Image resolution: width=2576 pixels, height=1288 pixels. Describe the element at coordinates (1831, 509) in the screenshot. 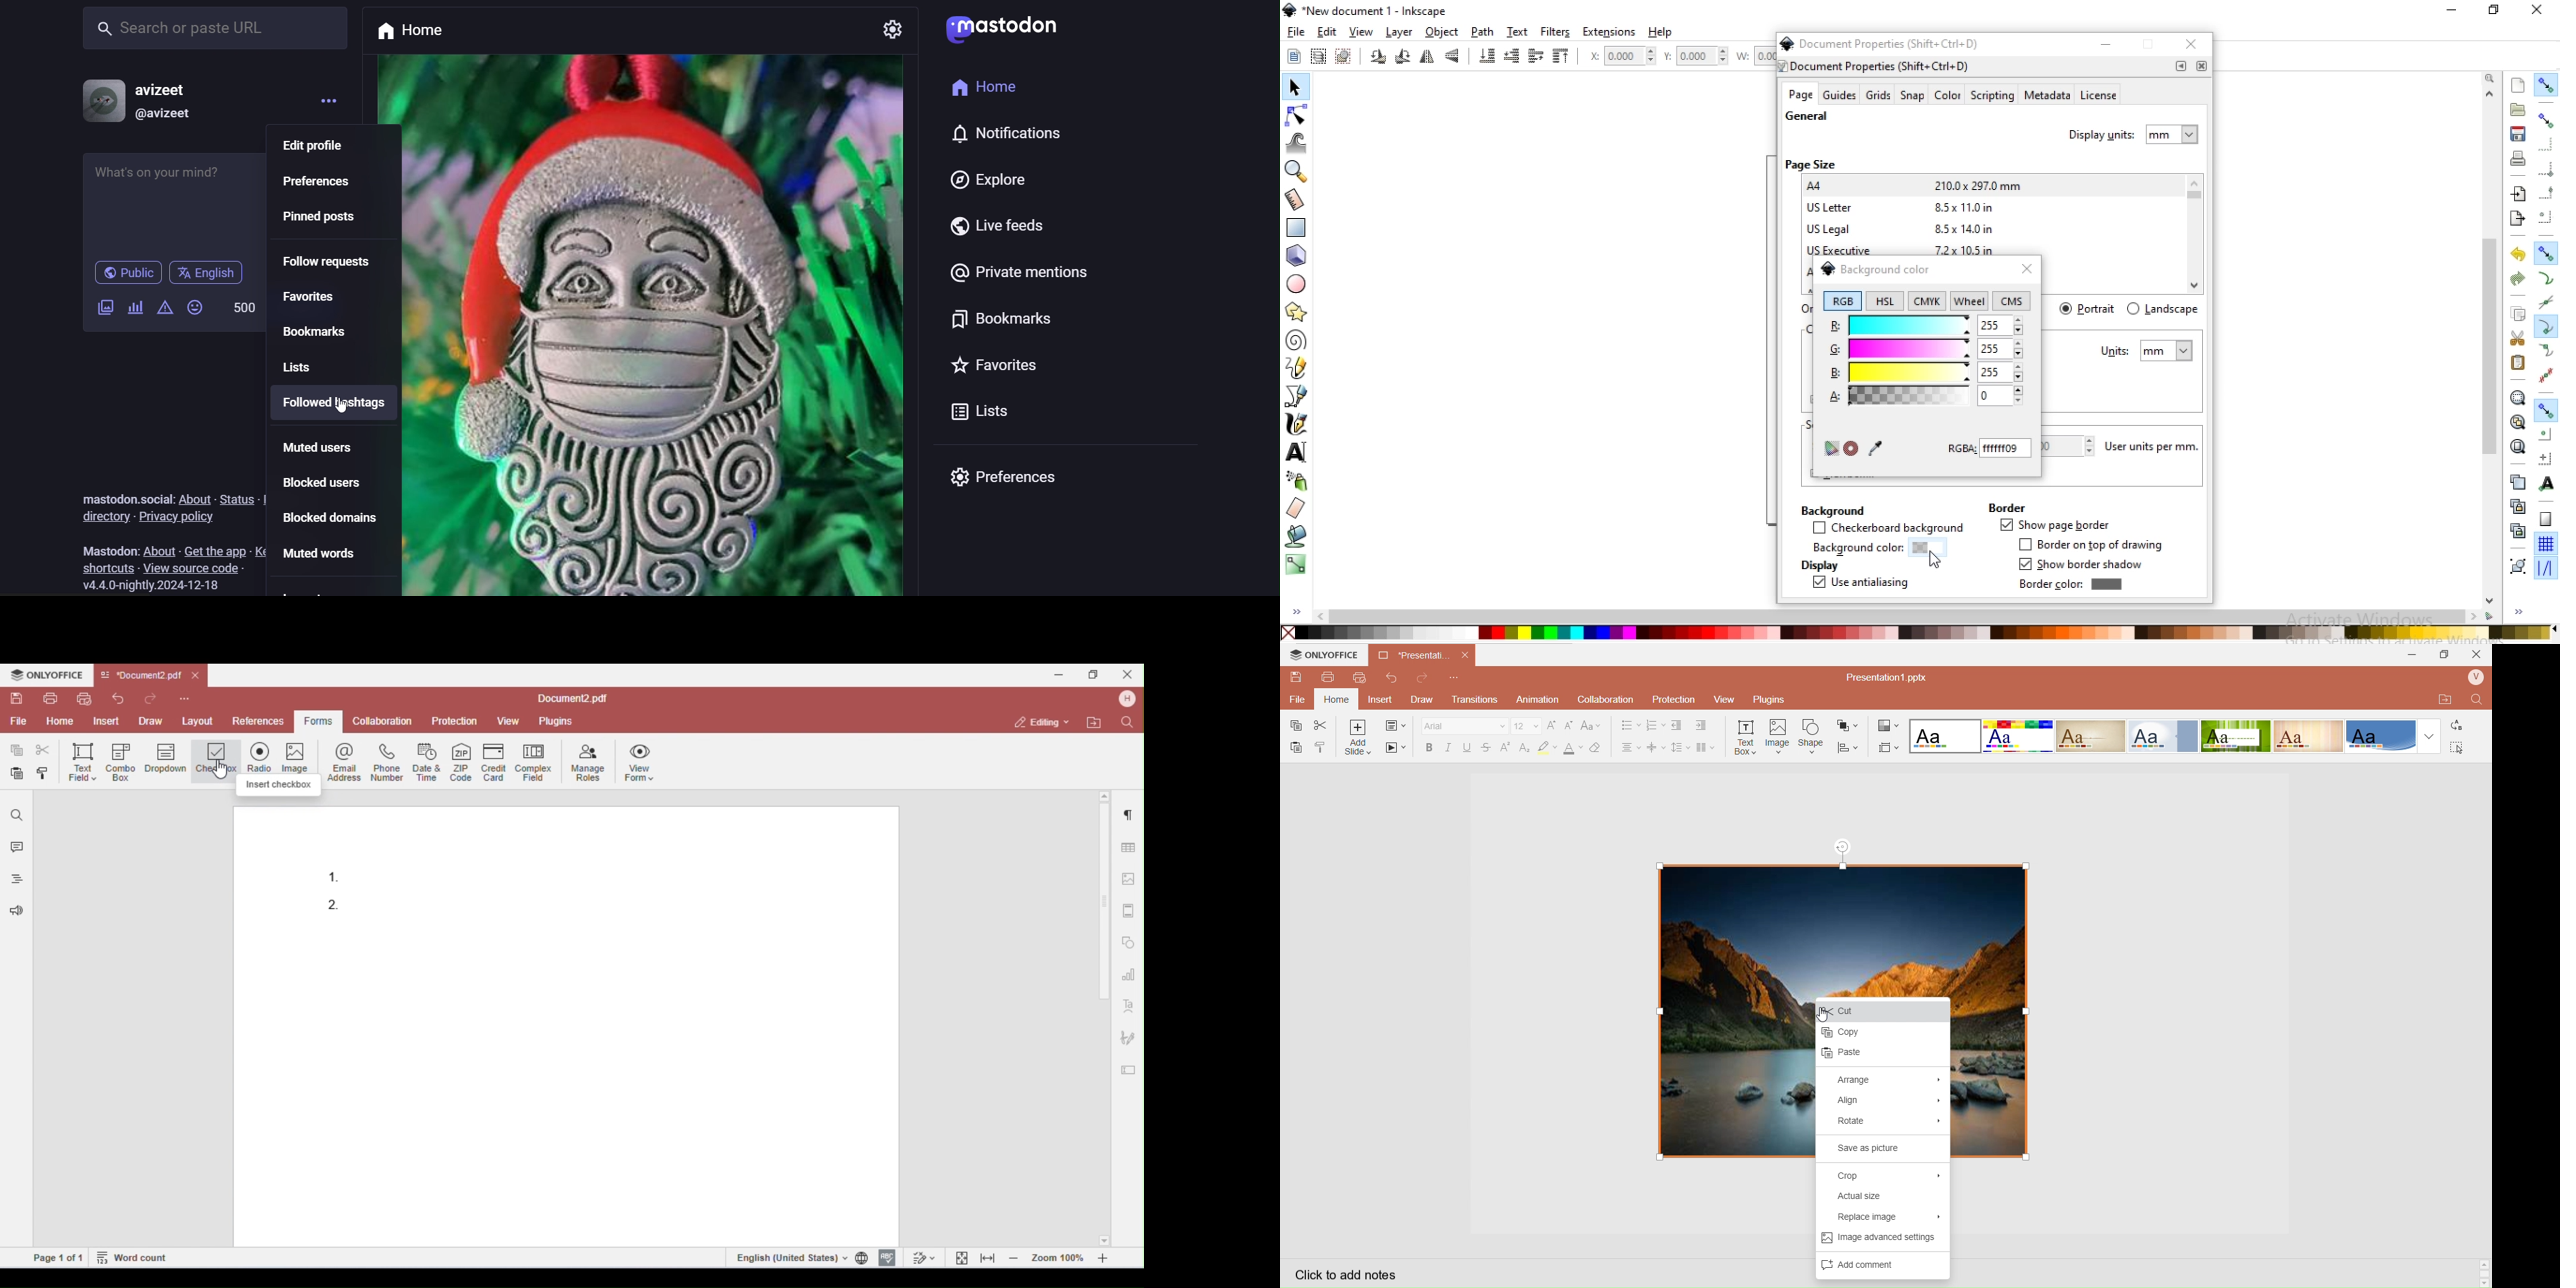

I see `background` at that location.